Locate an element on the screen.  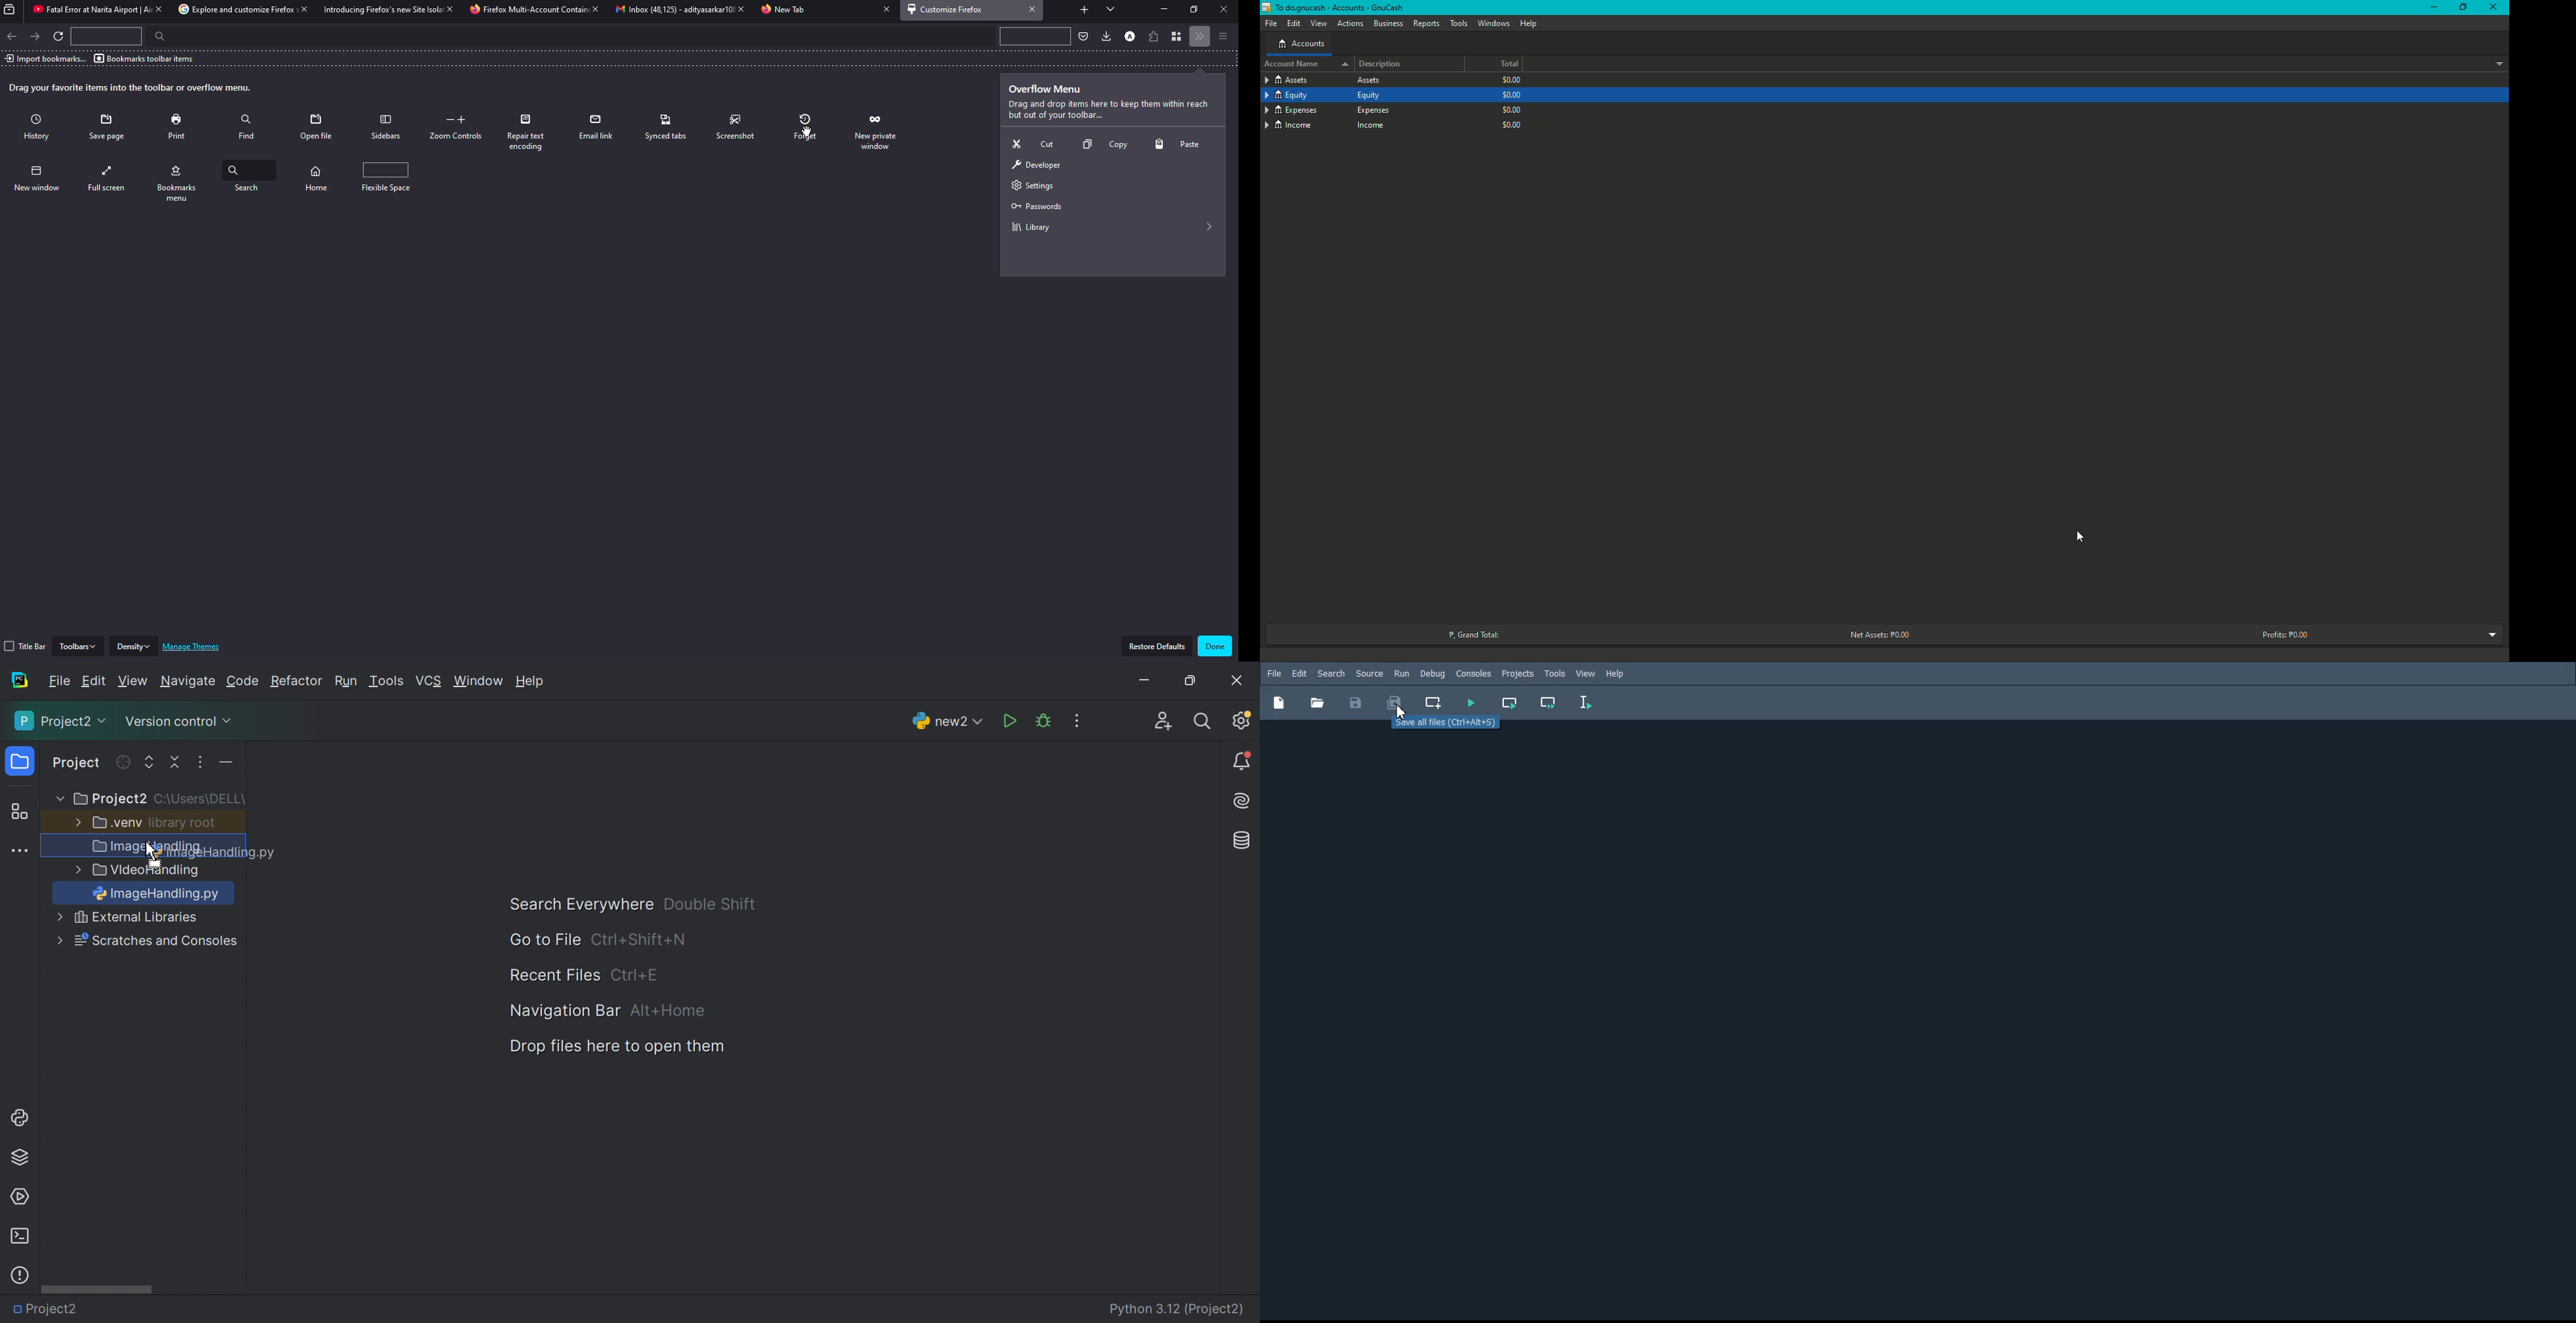
close is located at coordinates (157, 9).